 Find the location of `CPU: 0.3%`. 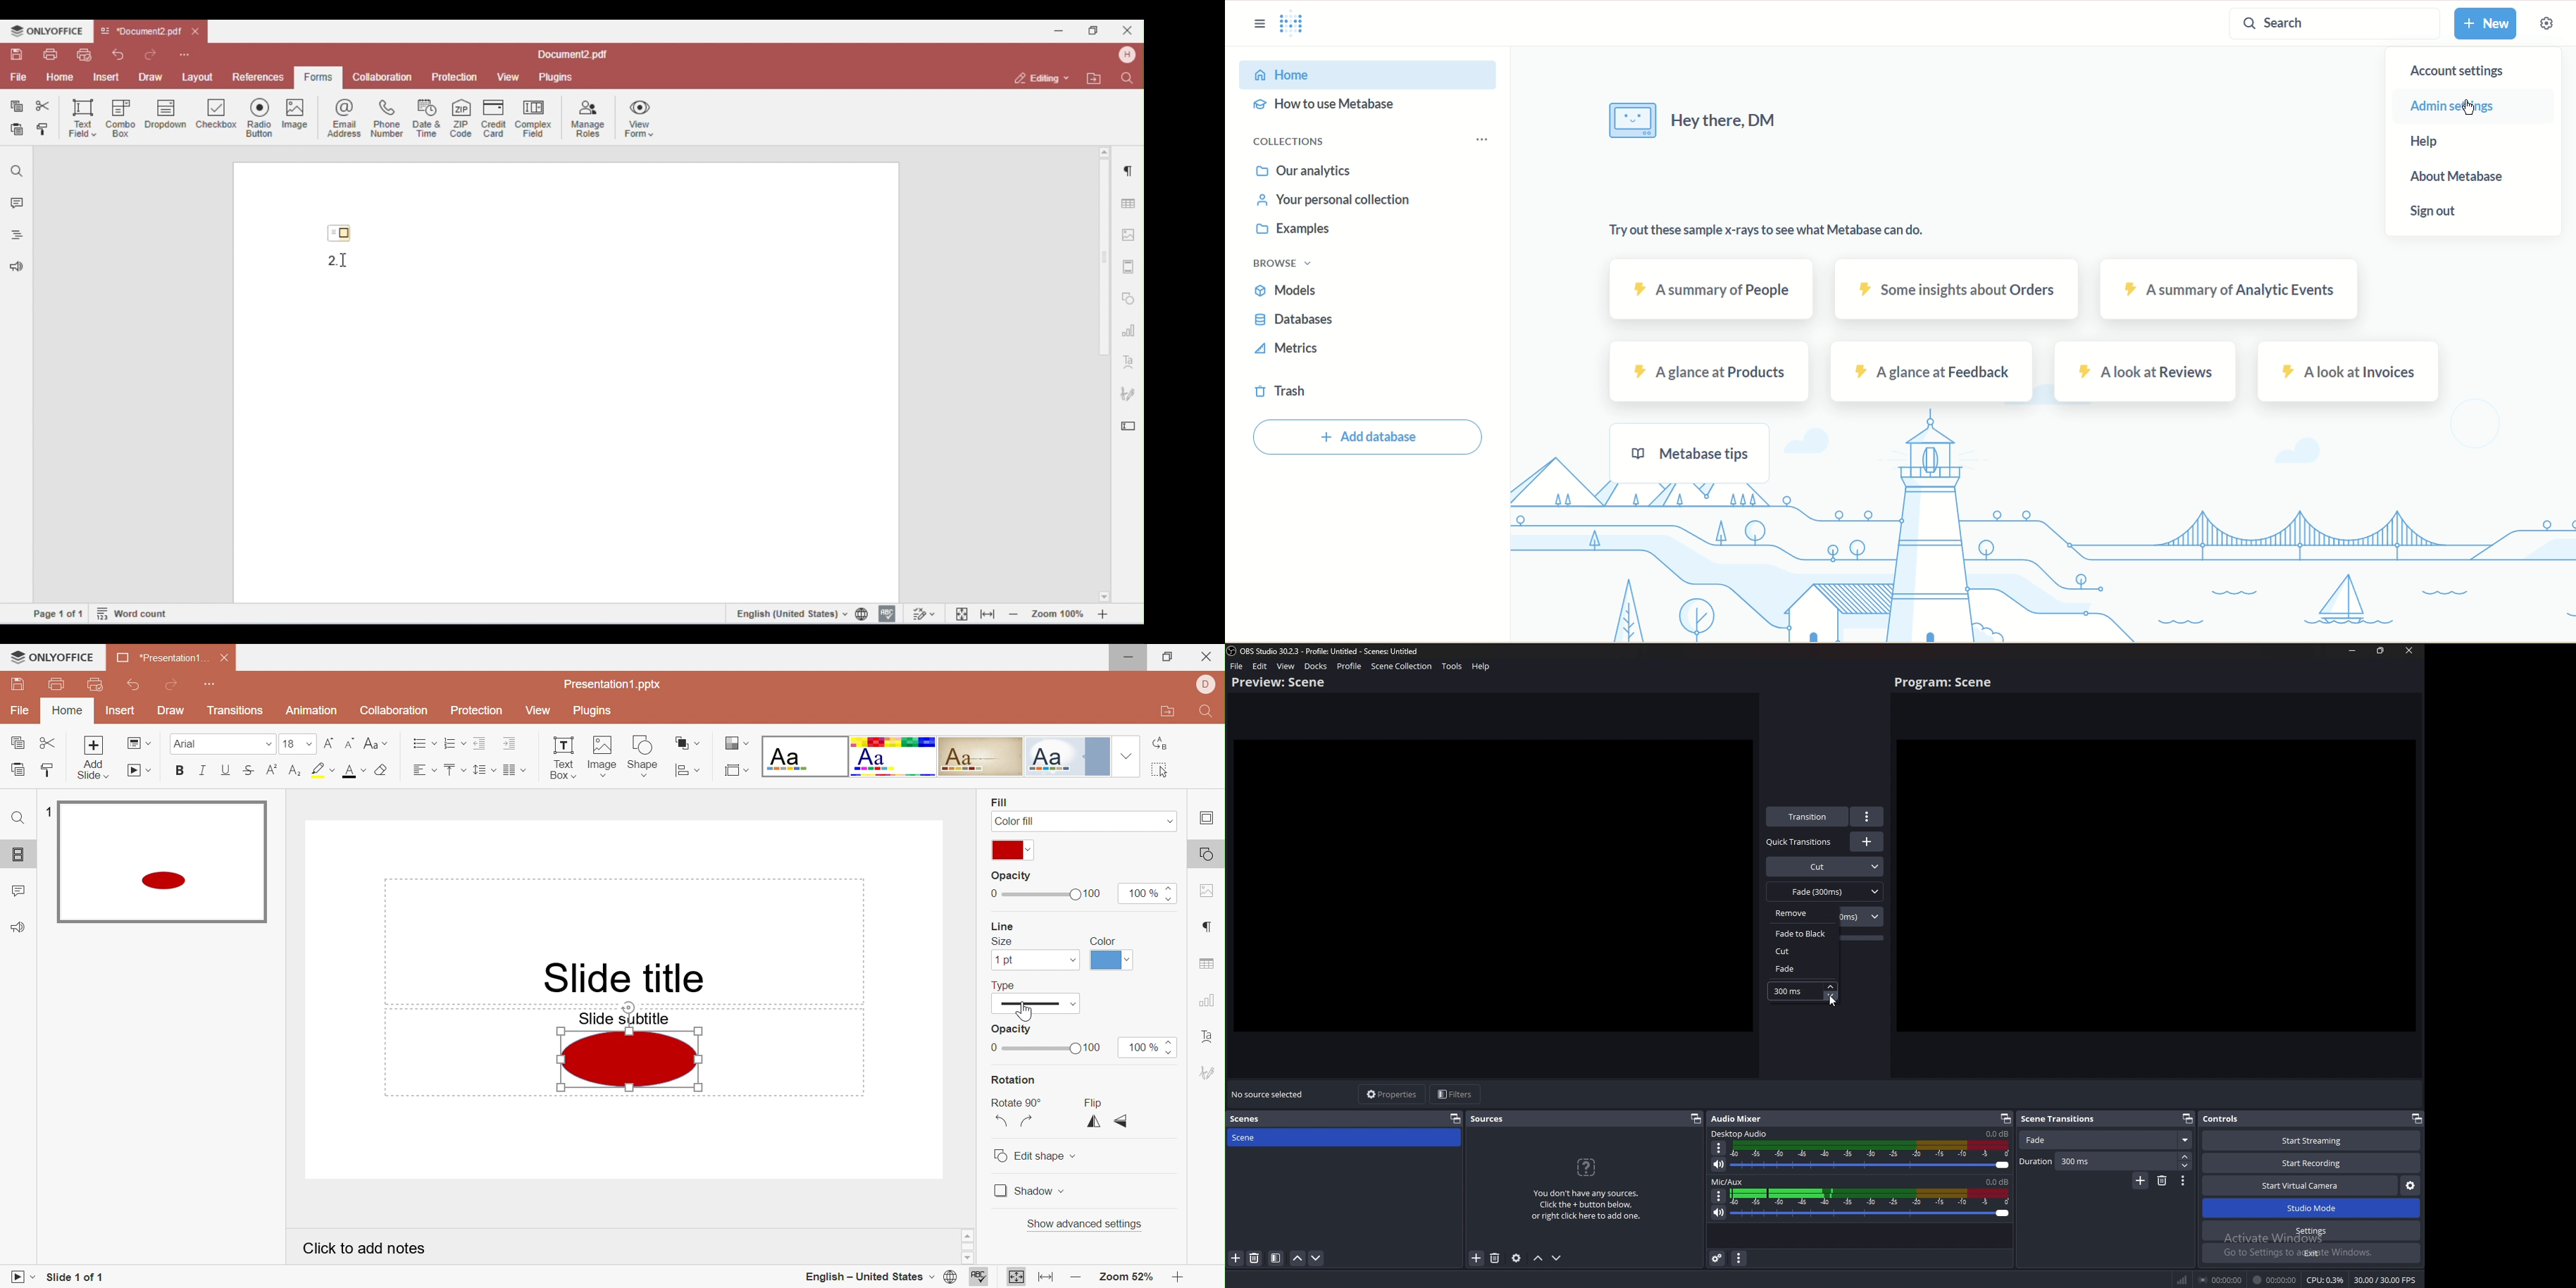

CPU: 0.3% is located at coordinates (2326, 1280).